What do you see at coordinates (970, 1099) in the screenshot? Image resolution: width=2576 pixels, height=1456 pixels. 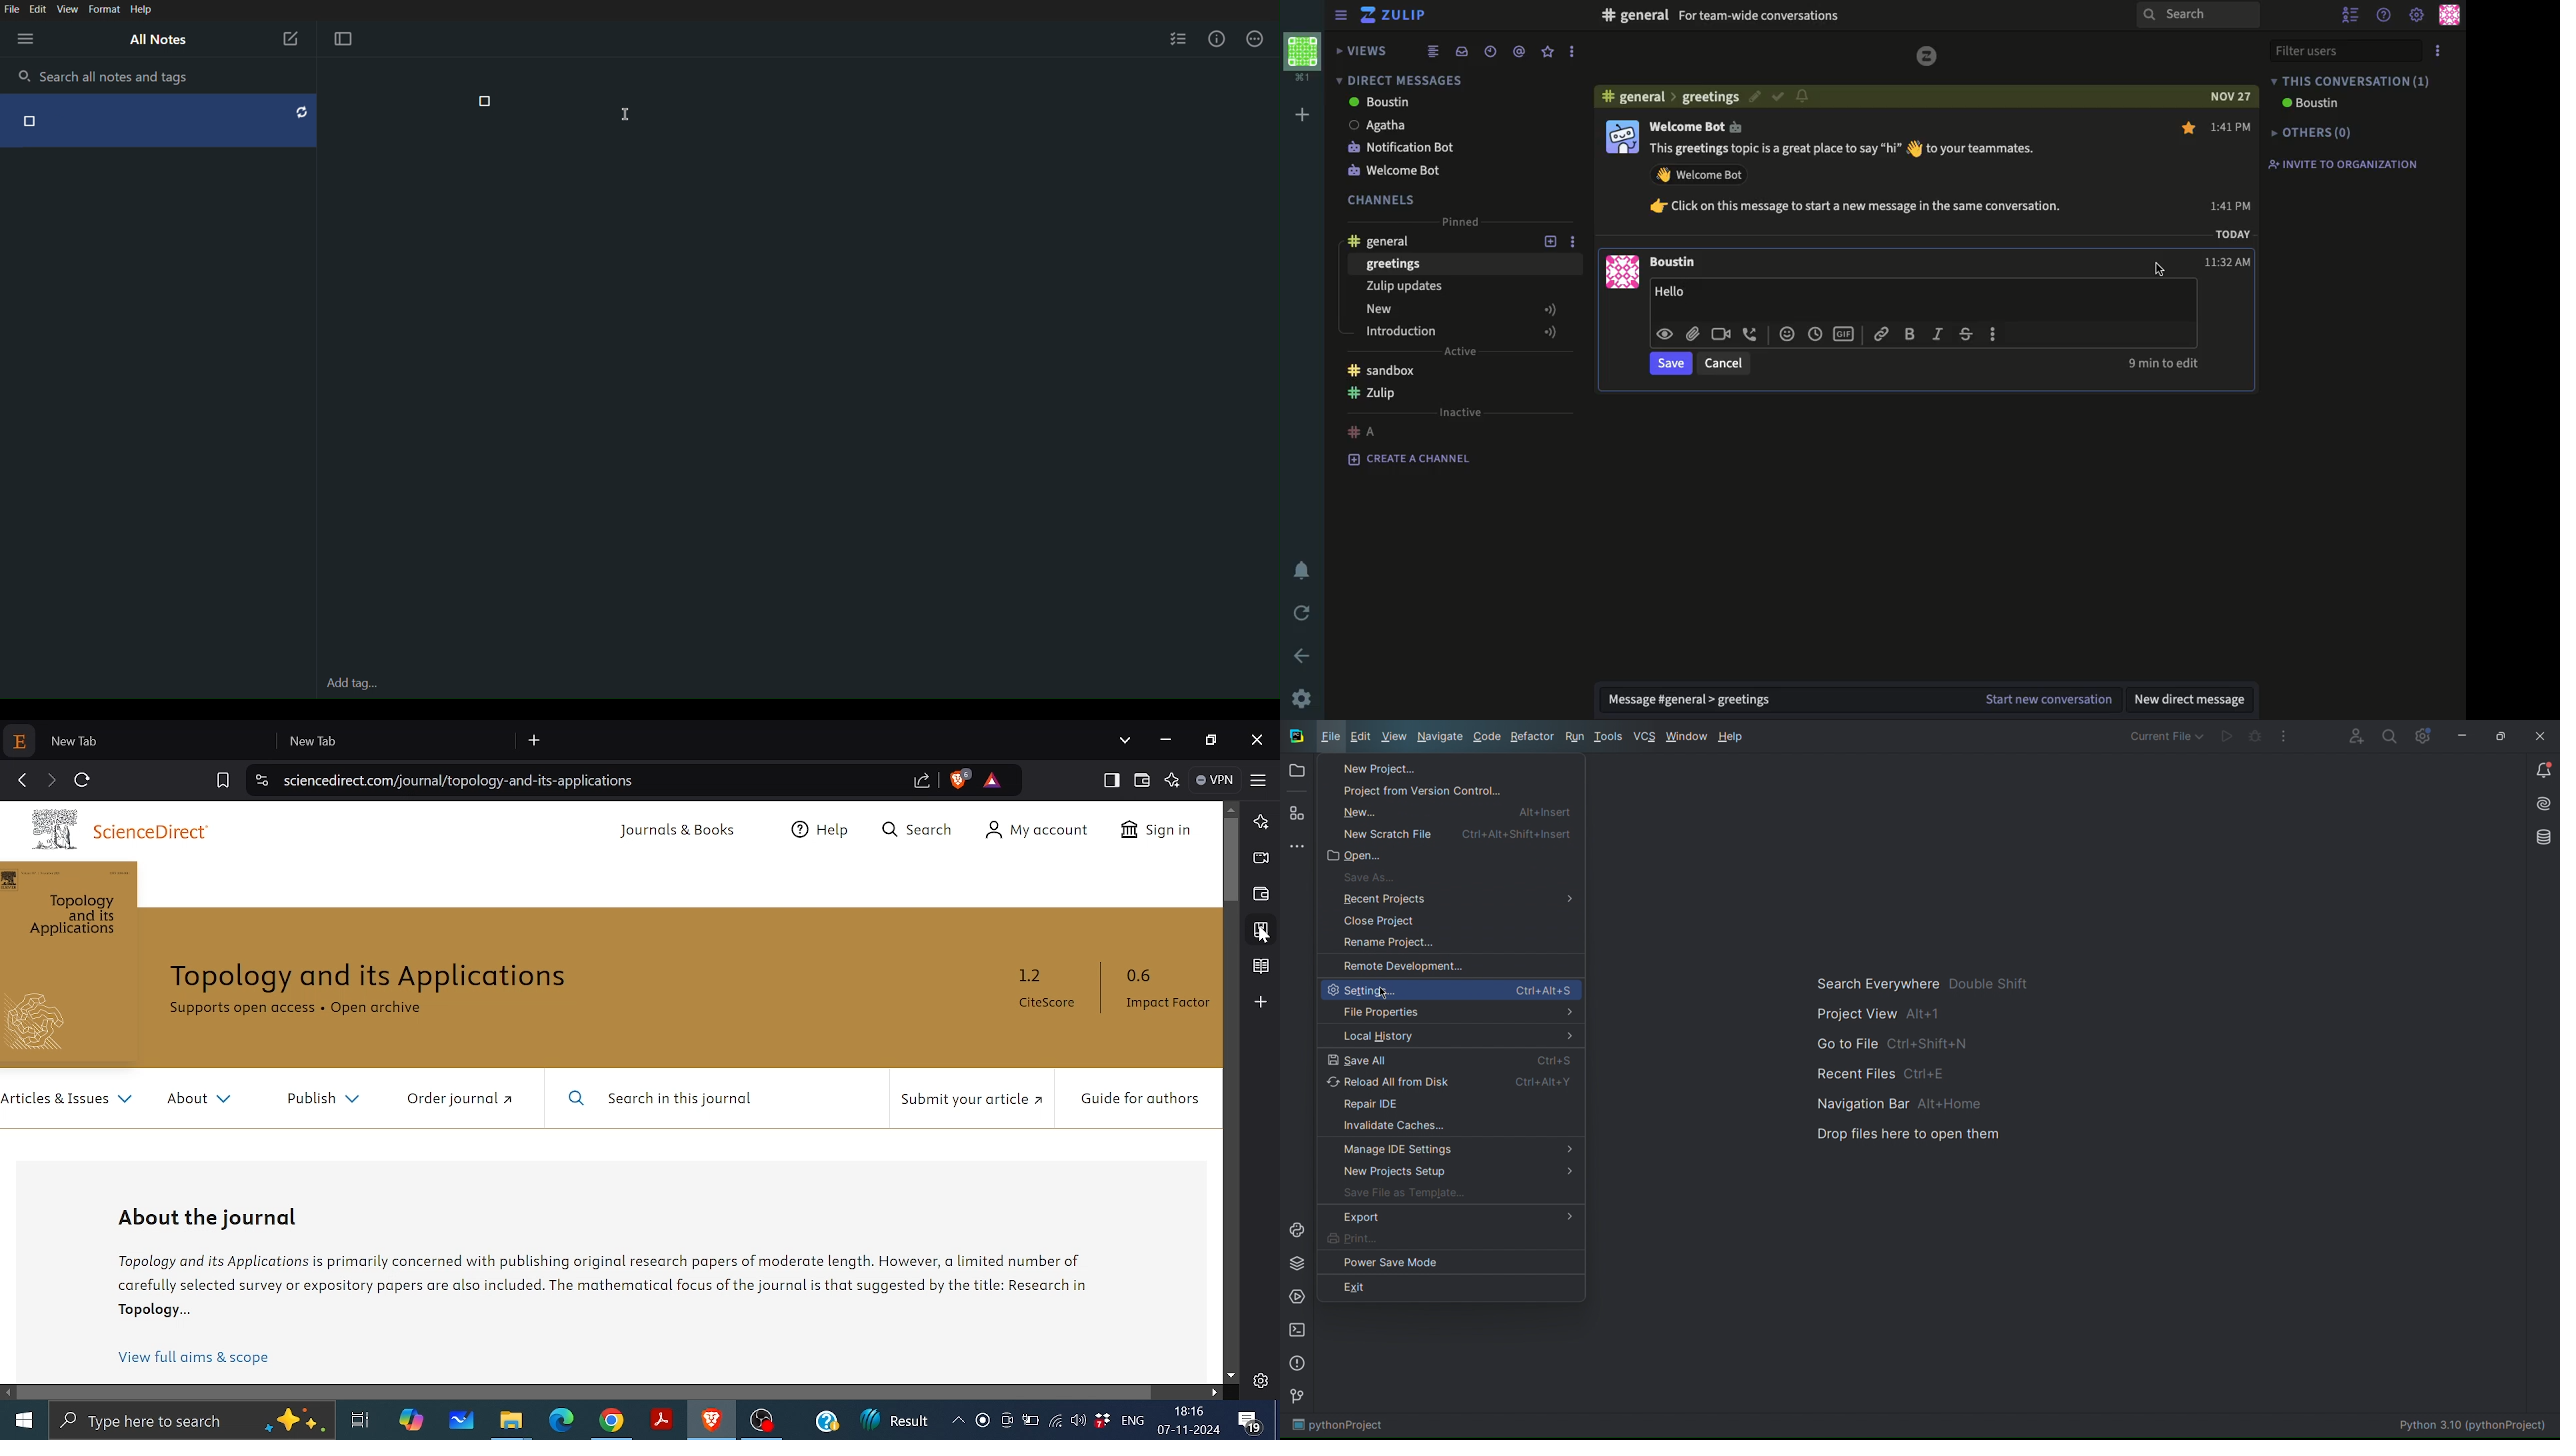 I see `Submit your article` at bounding box center [970, 1099].